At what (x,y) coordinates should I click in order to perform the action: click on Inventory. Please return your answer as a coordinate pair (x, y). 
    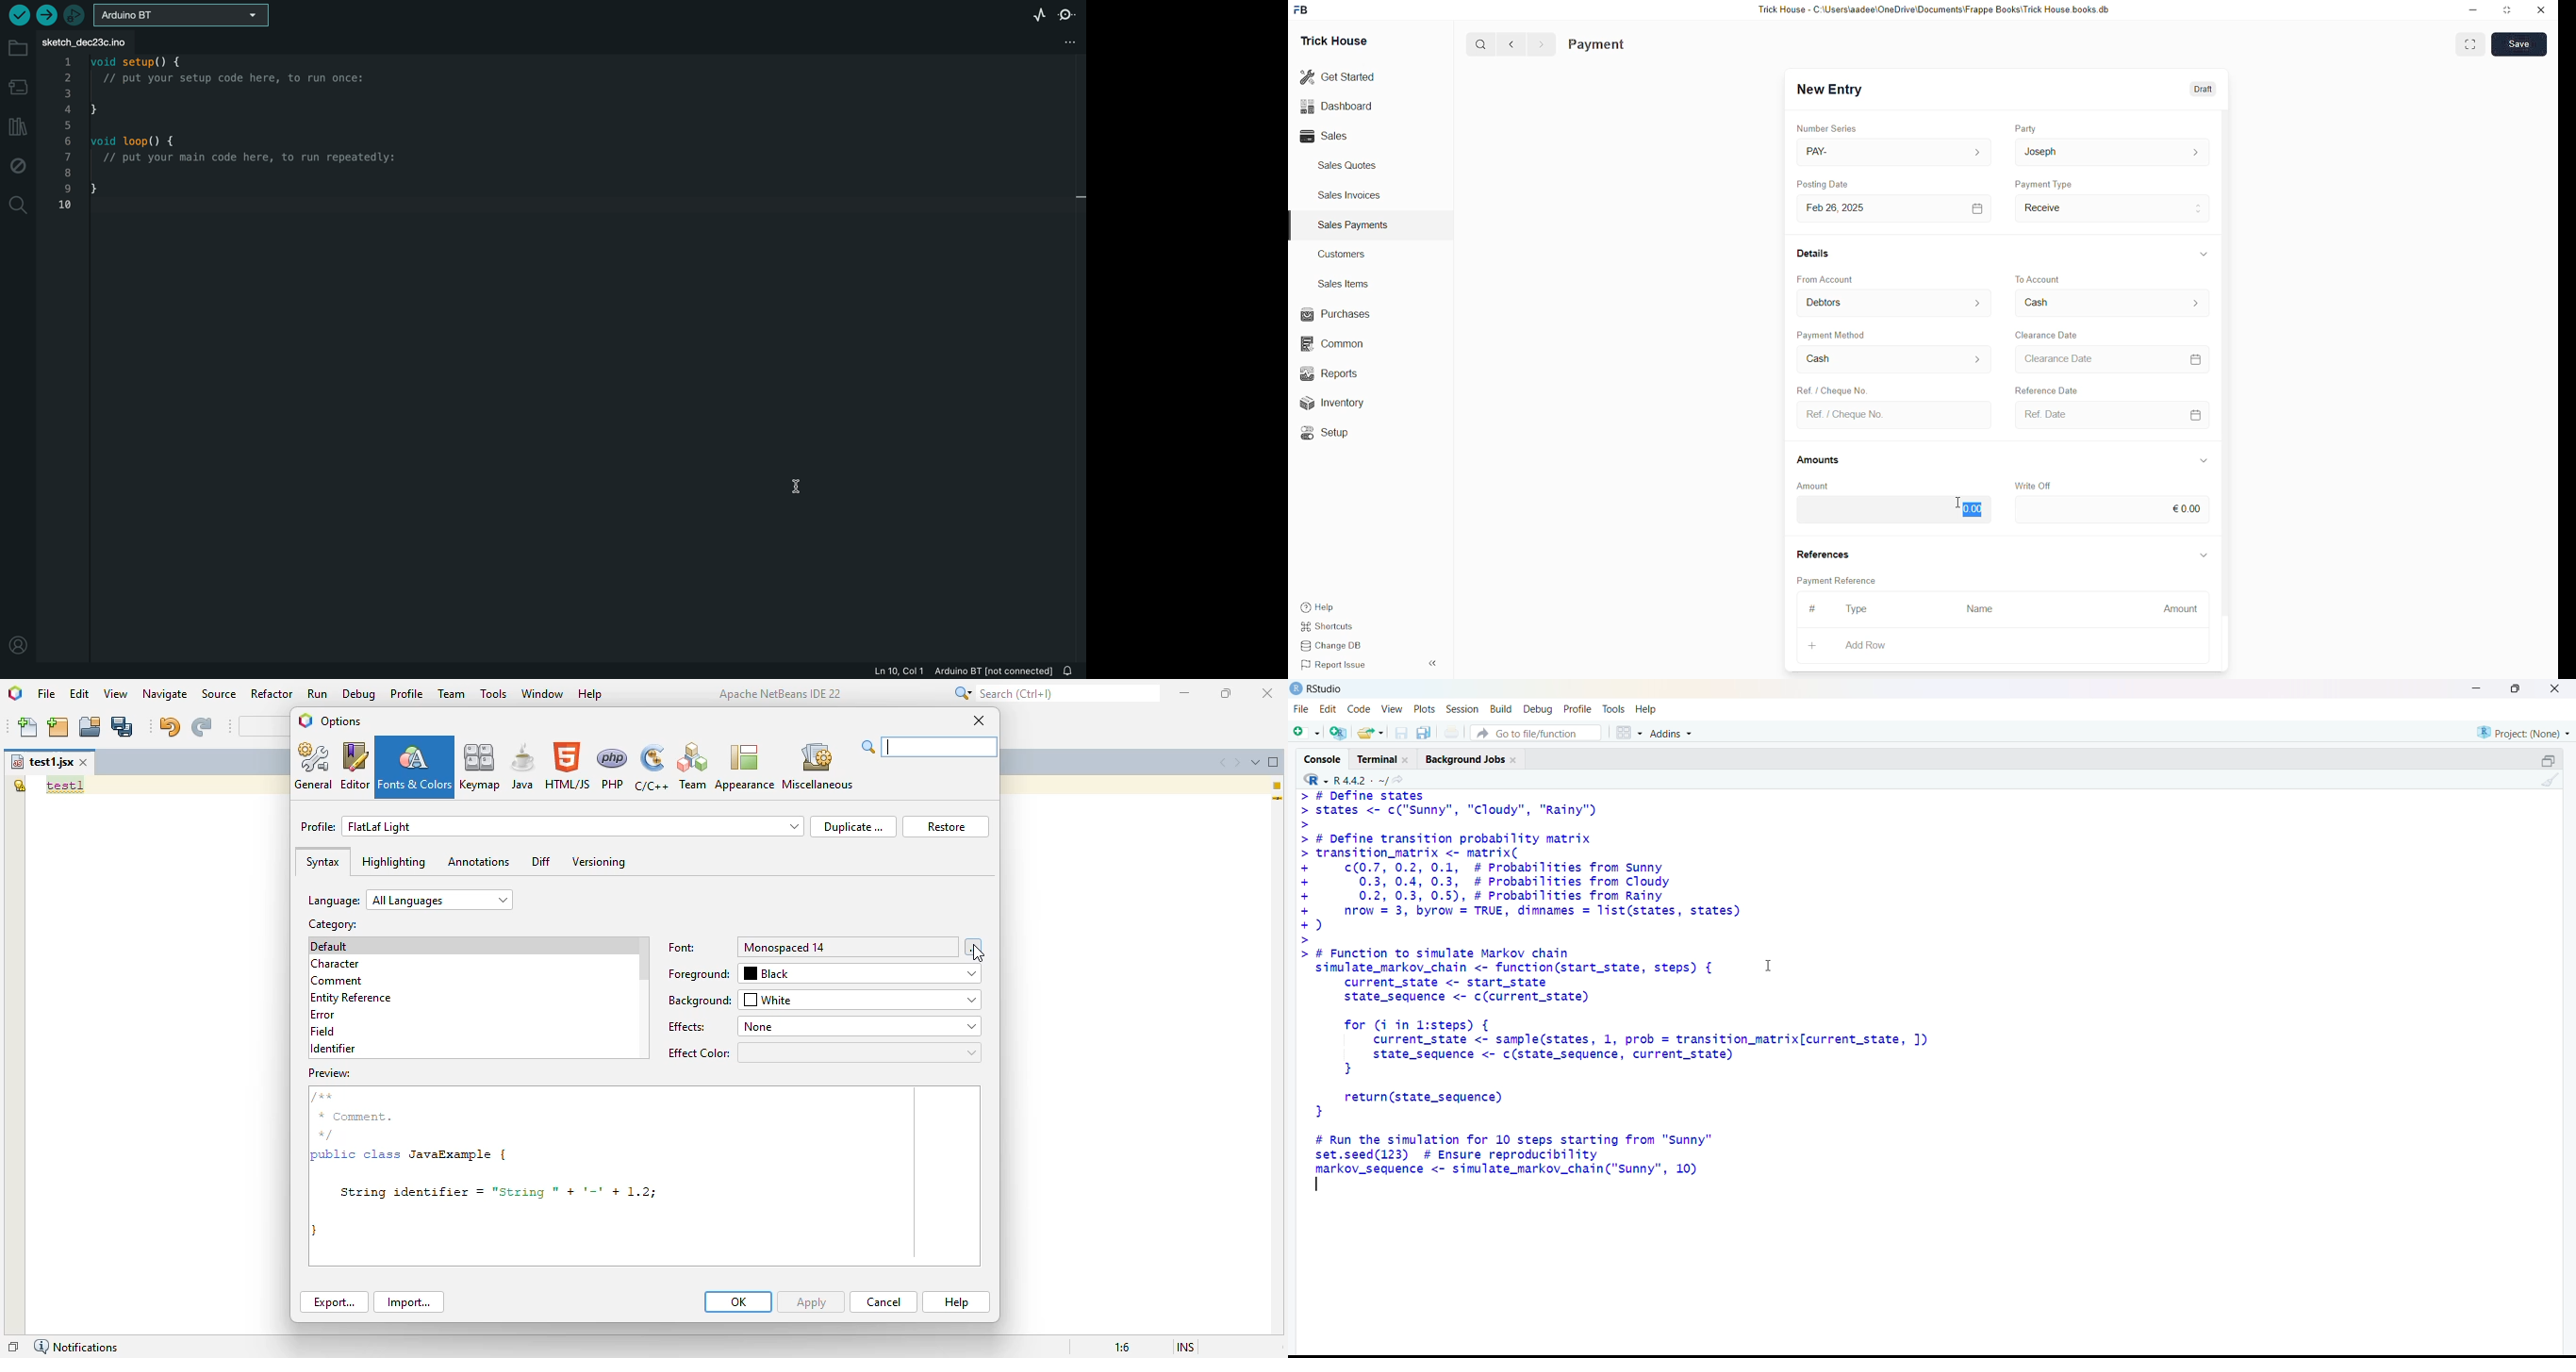
    Looking at the image, I should click on (1348, 402).